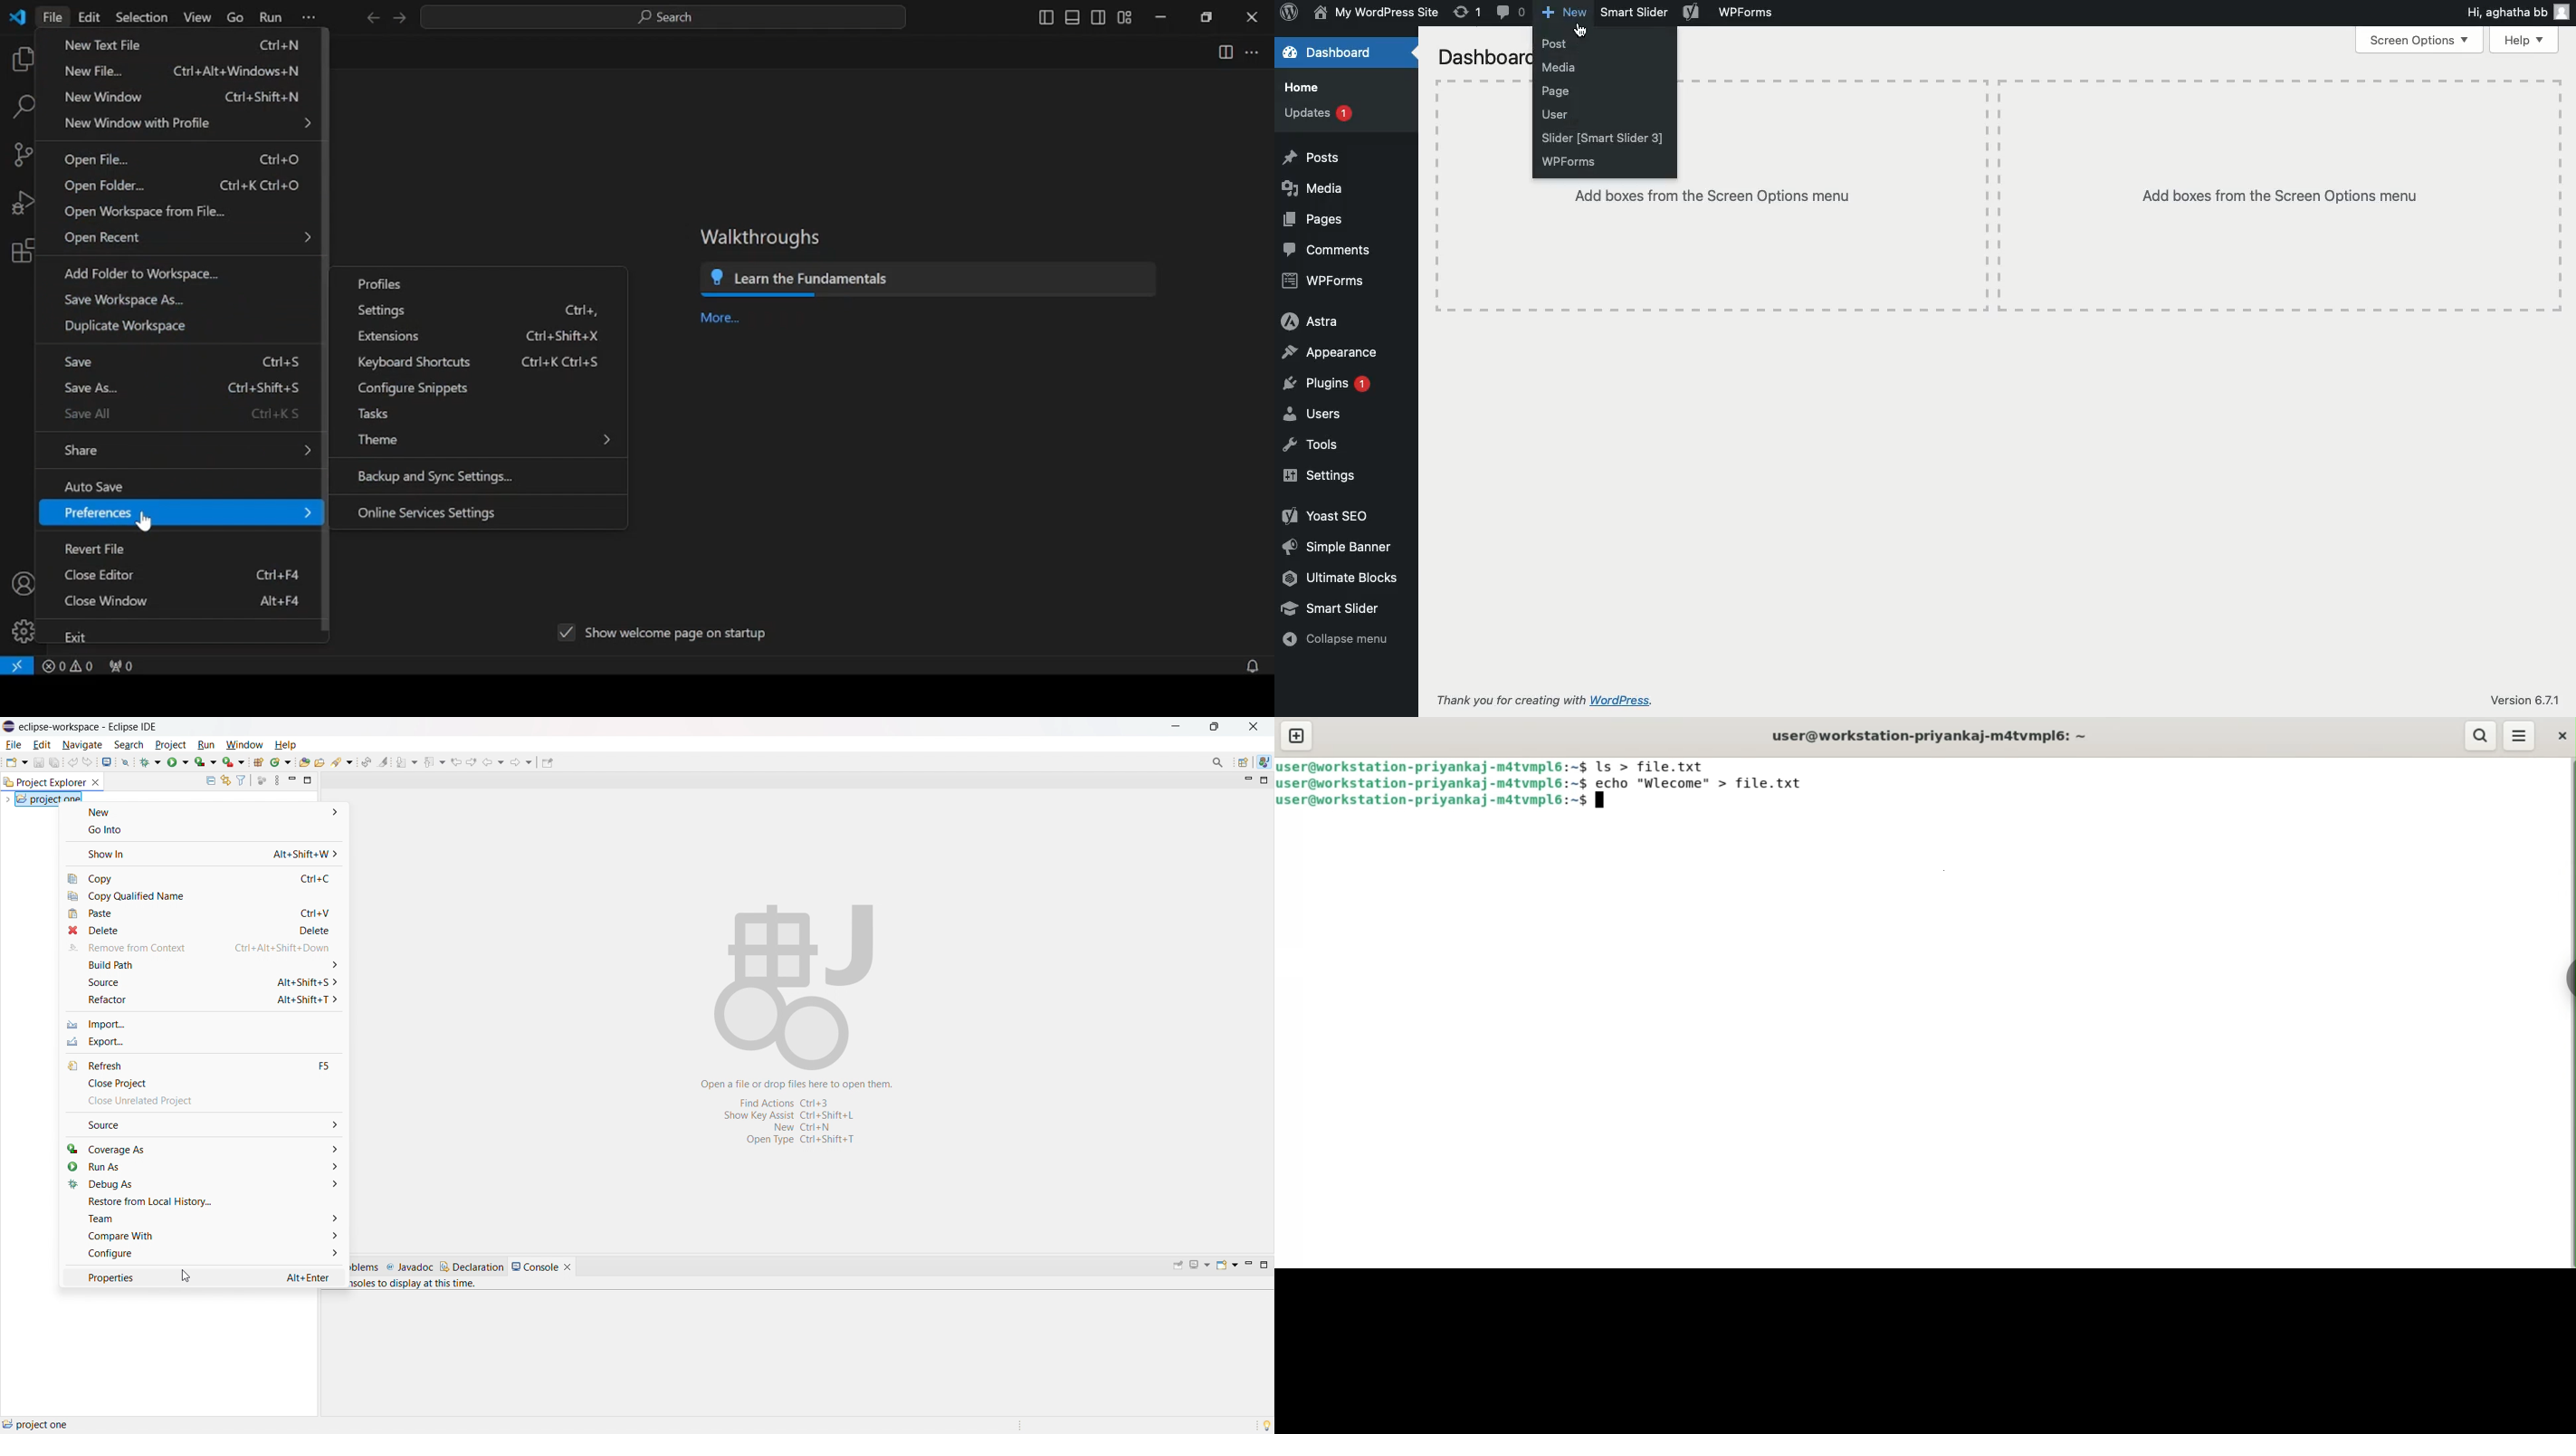 This screenshot has width=2576, height=1456. What do you see at coordinates (178, 761) in the screenshot?
I see `run` at bounding box center [178, 761].